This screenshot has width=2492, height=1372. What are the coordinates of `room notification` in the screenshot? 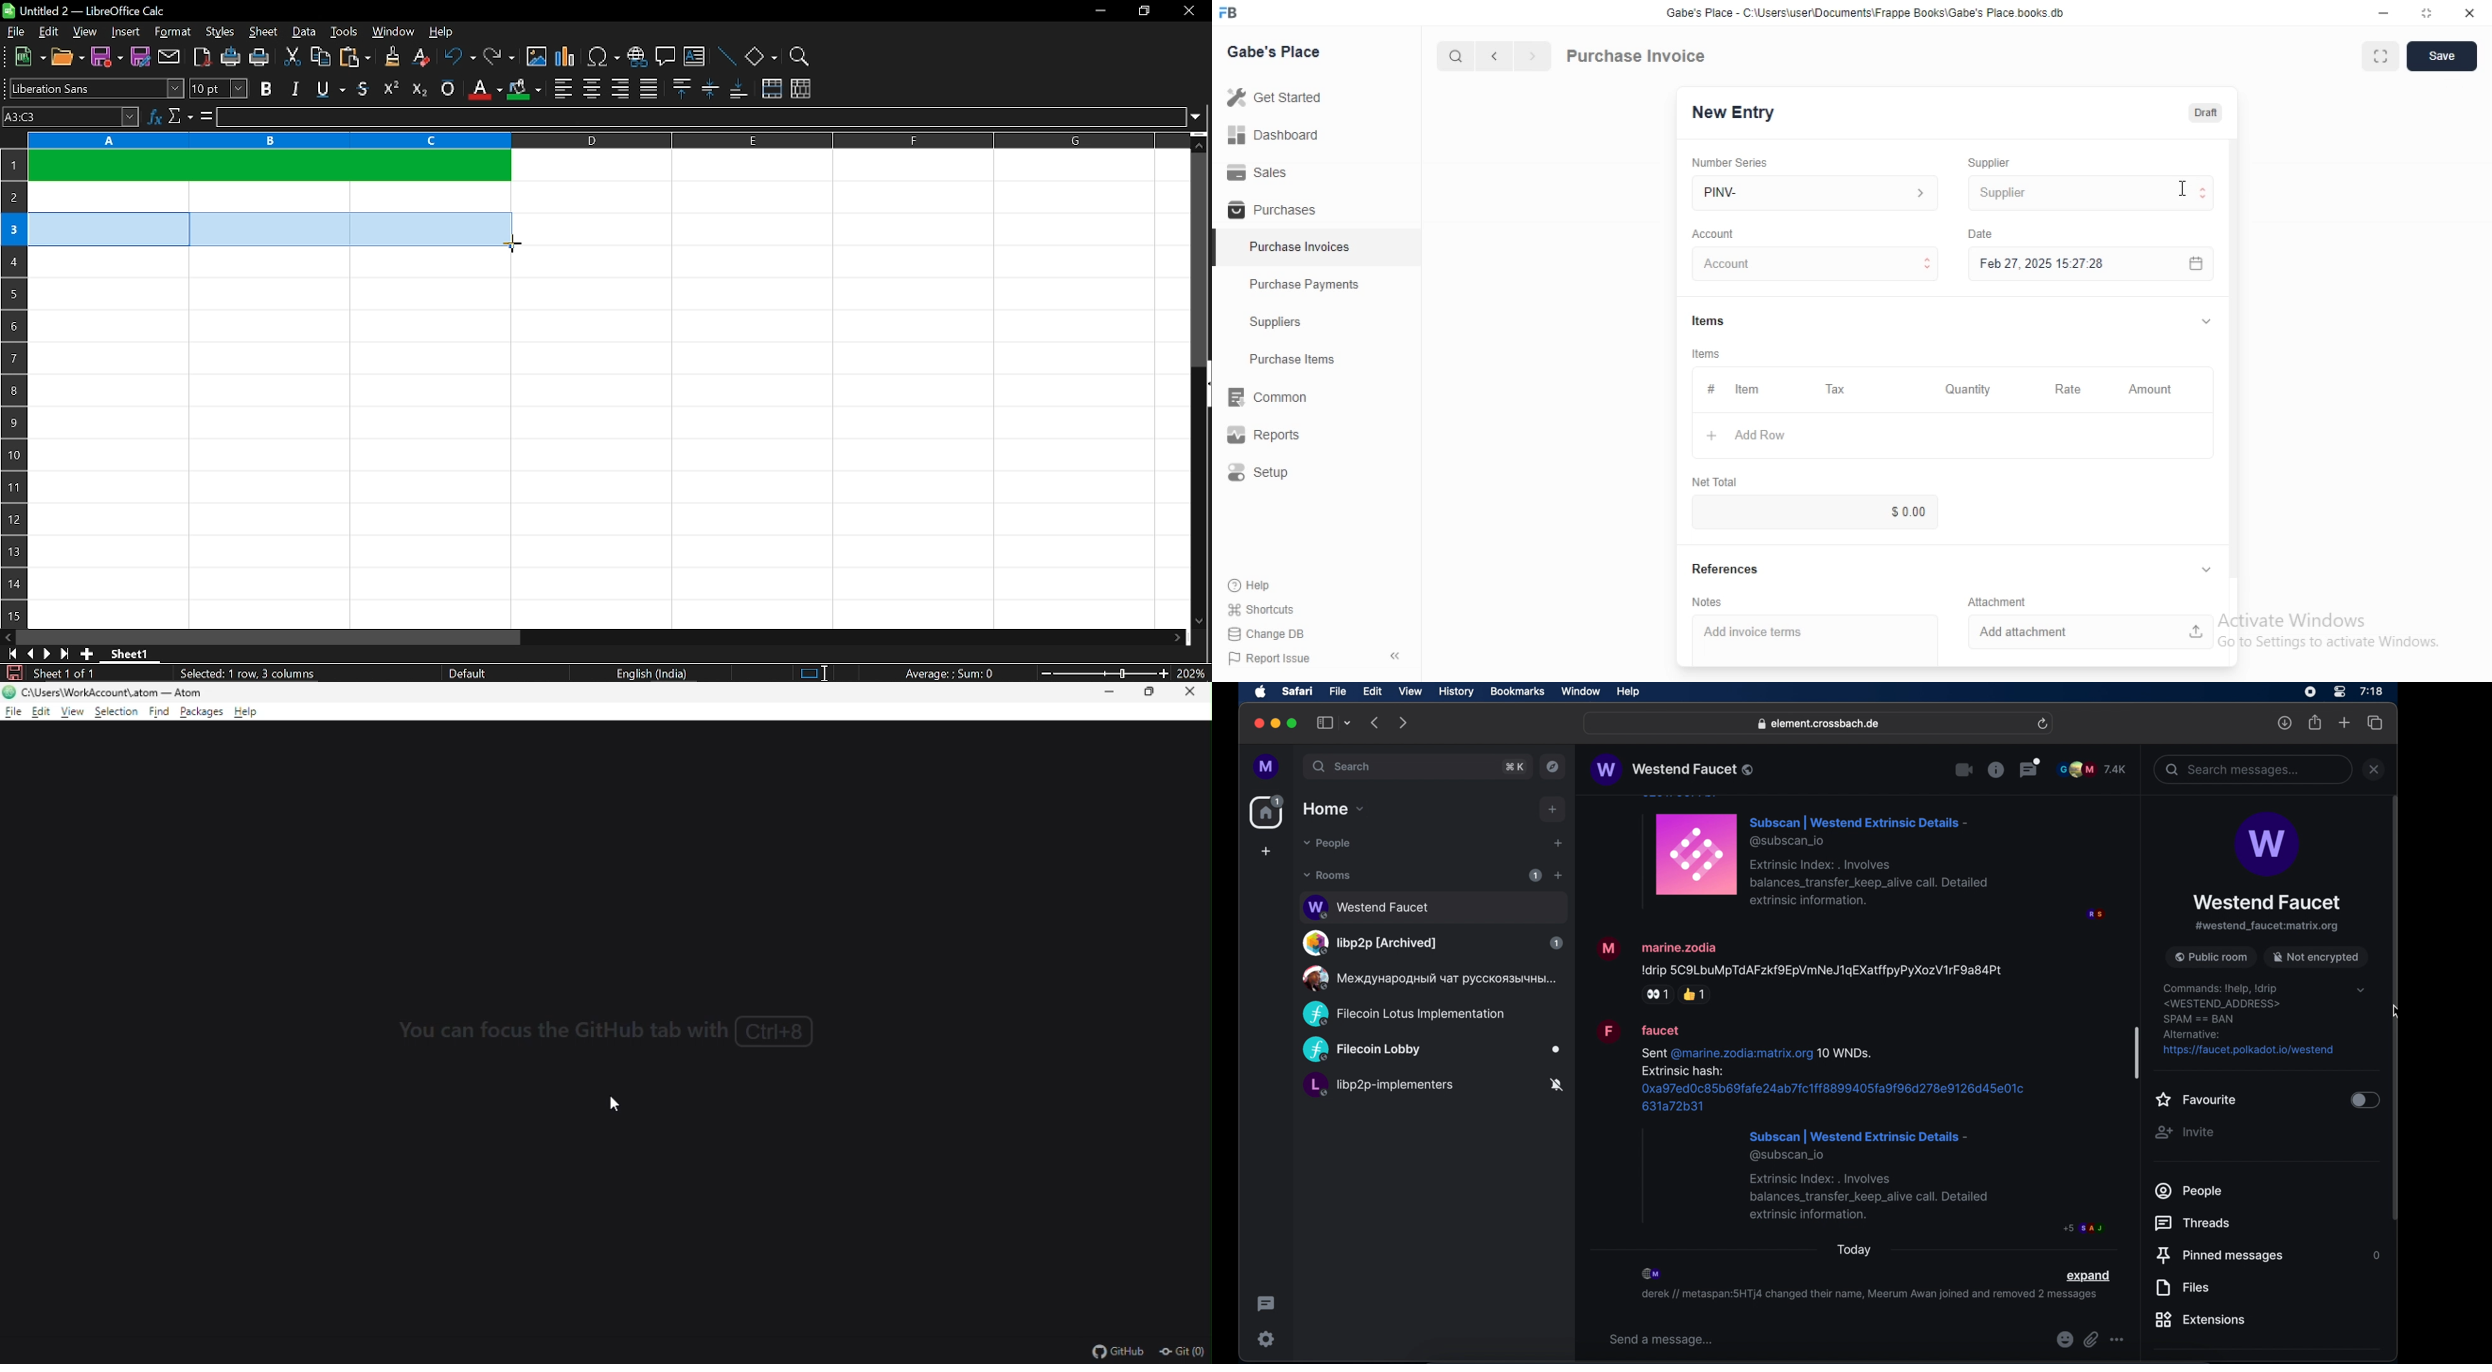 It's located at (1869, 1296).